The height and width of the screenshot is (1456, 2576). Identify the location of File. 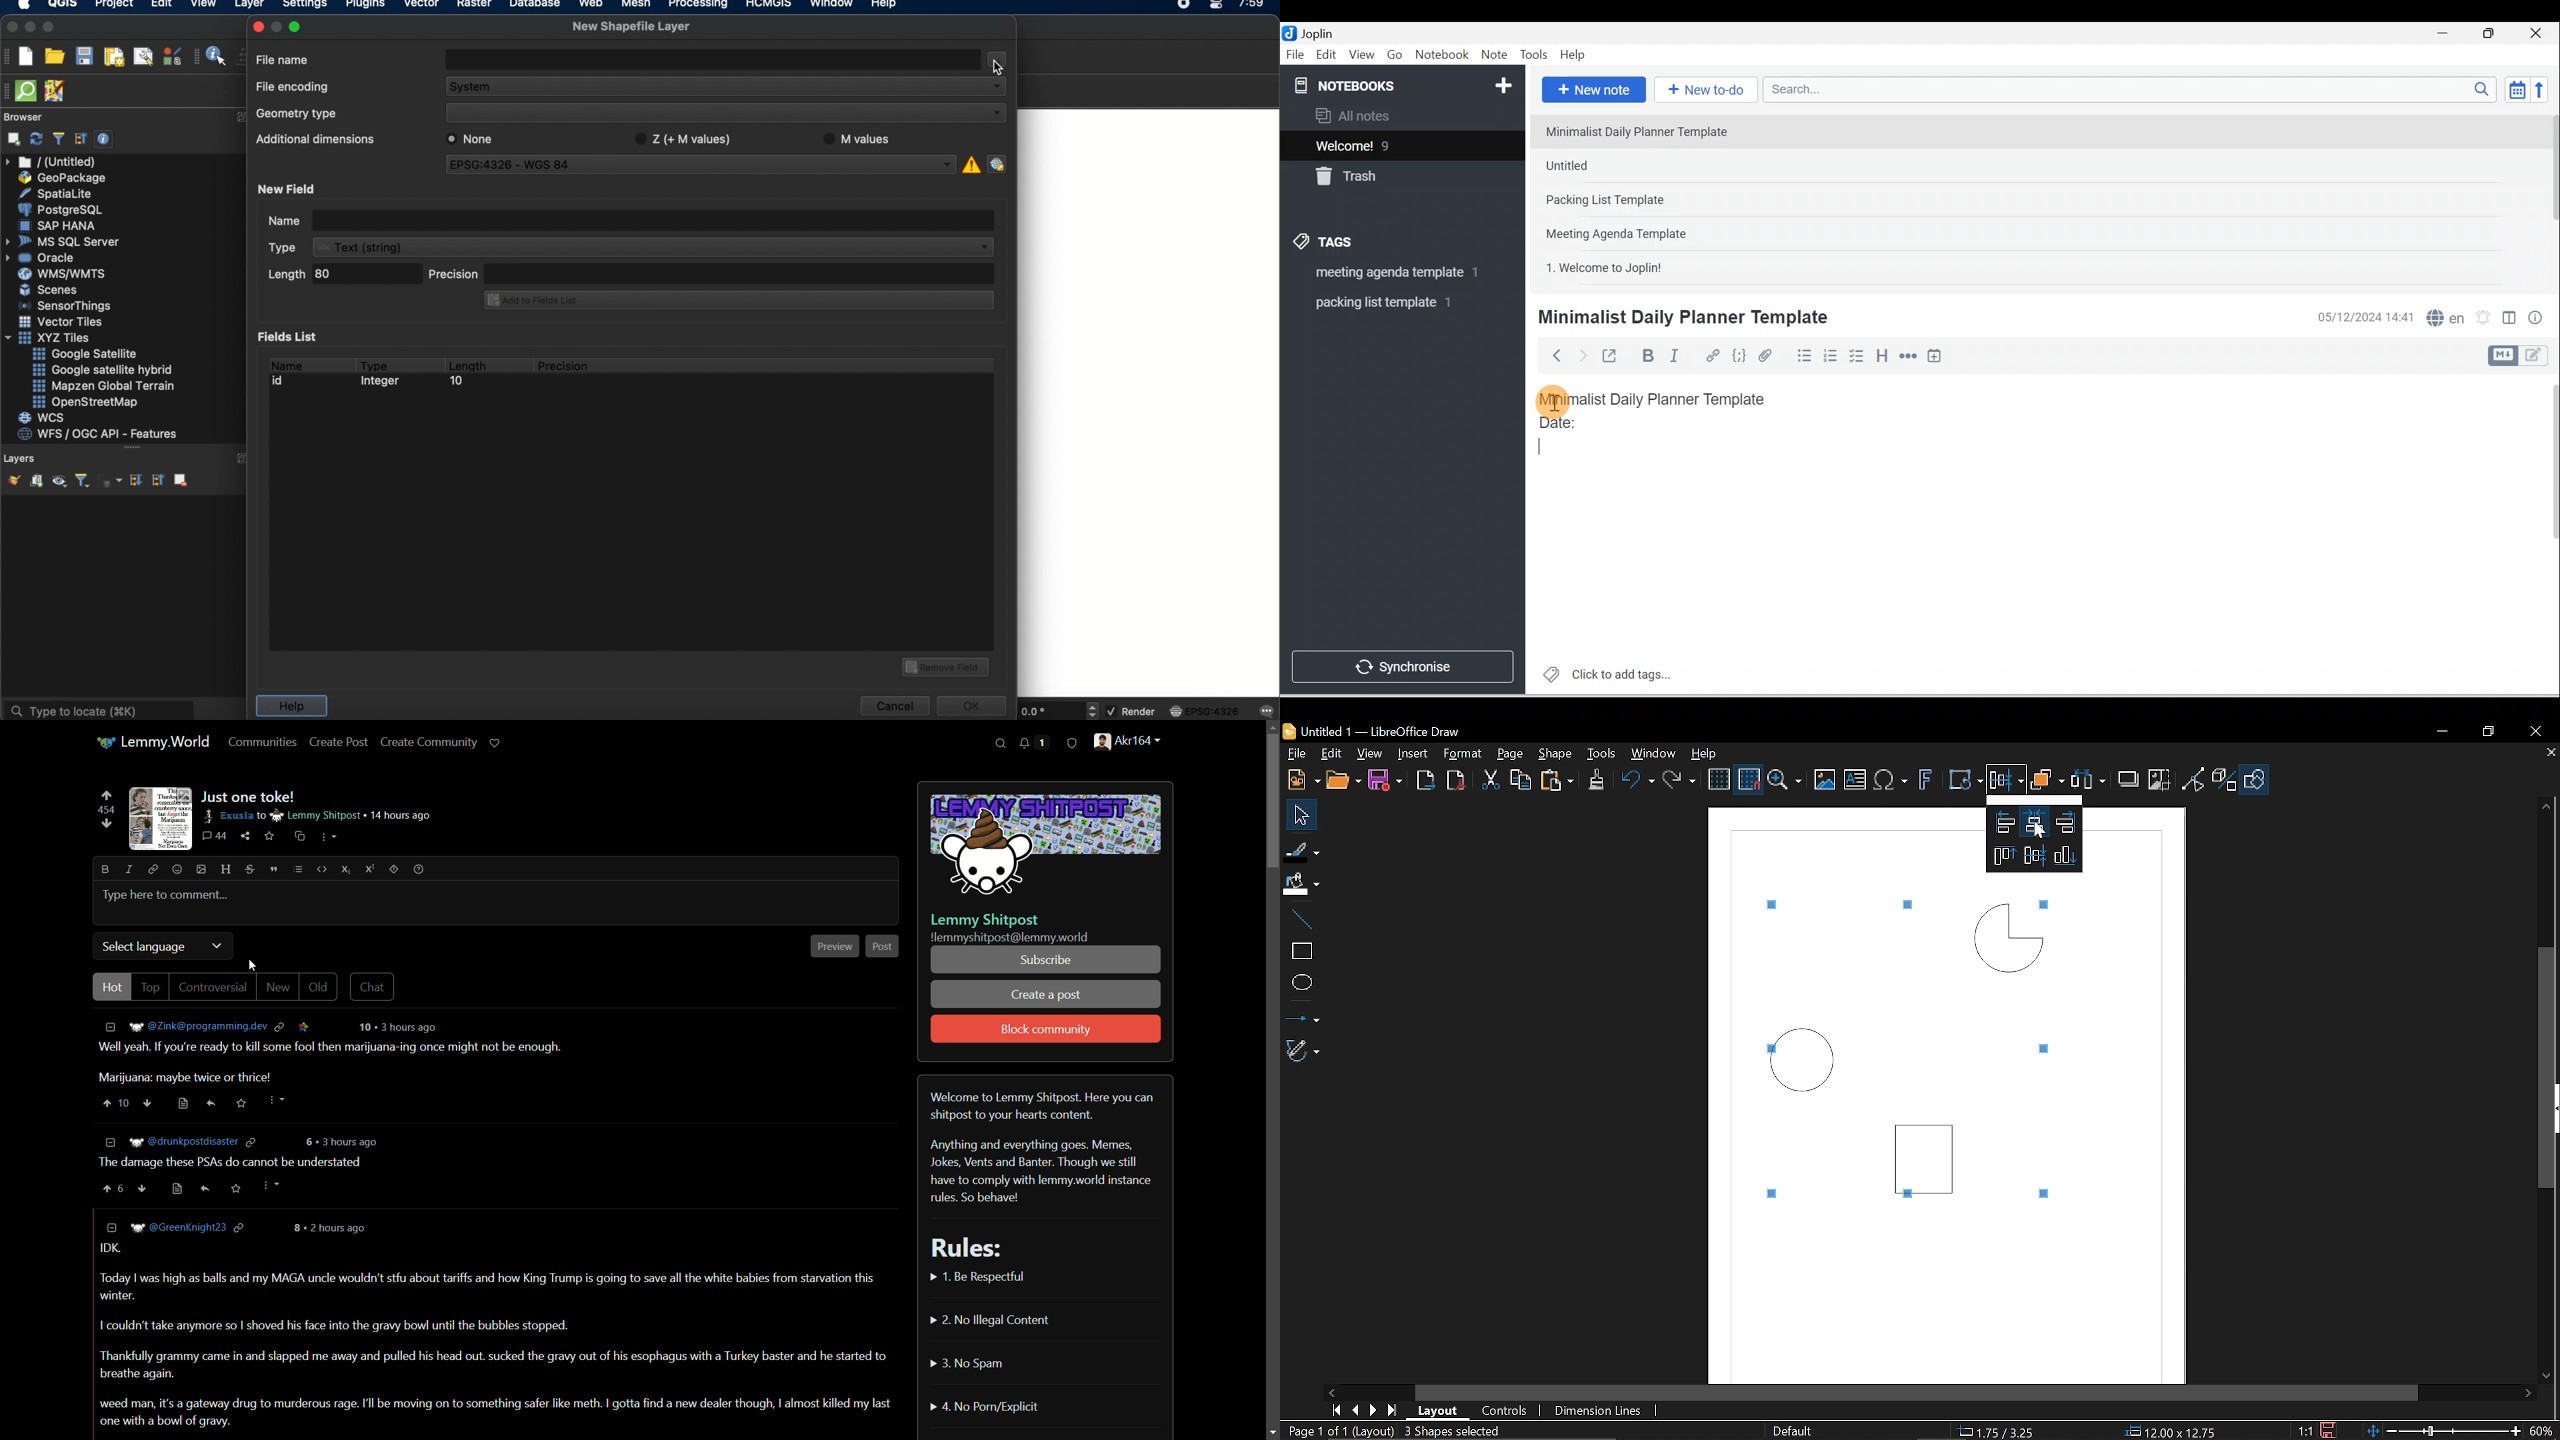
(1296, 53).